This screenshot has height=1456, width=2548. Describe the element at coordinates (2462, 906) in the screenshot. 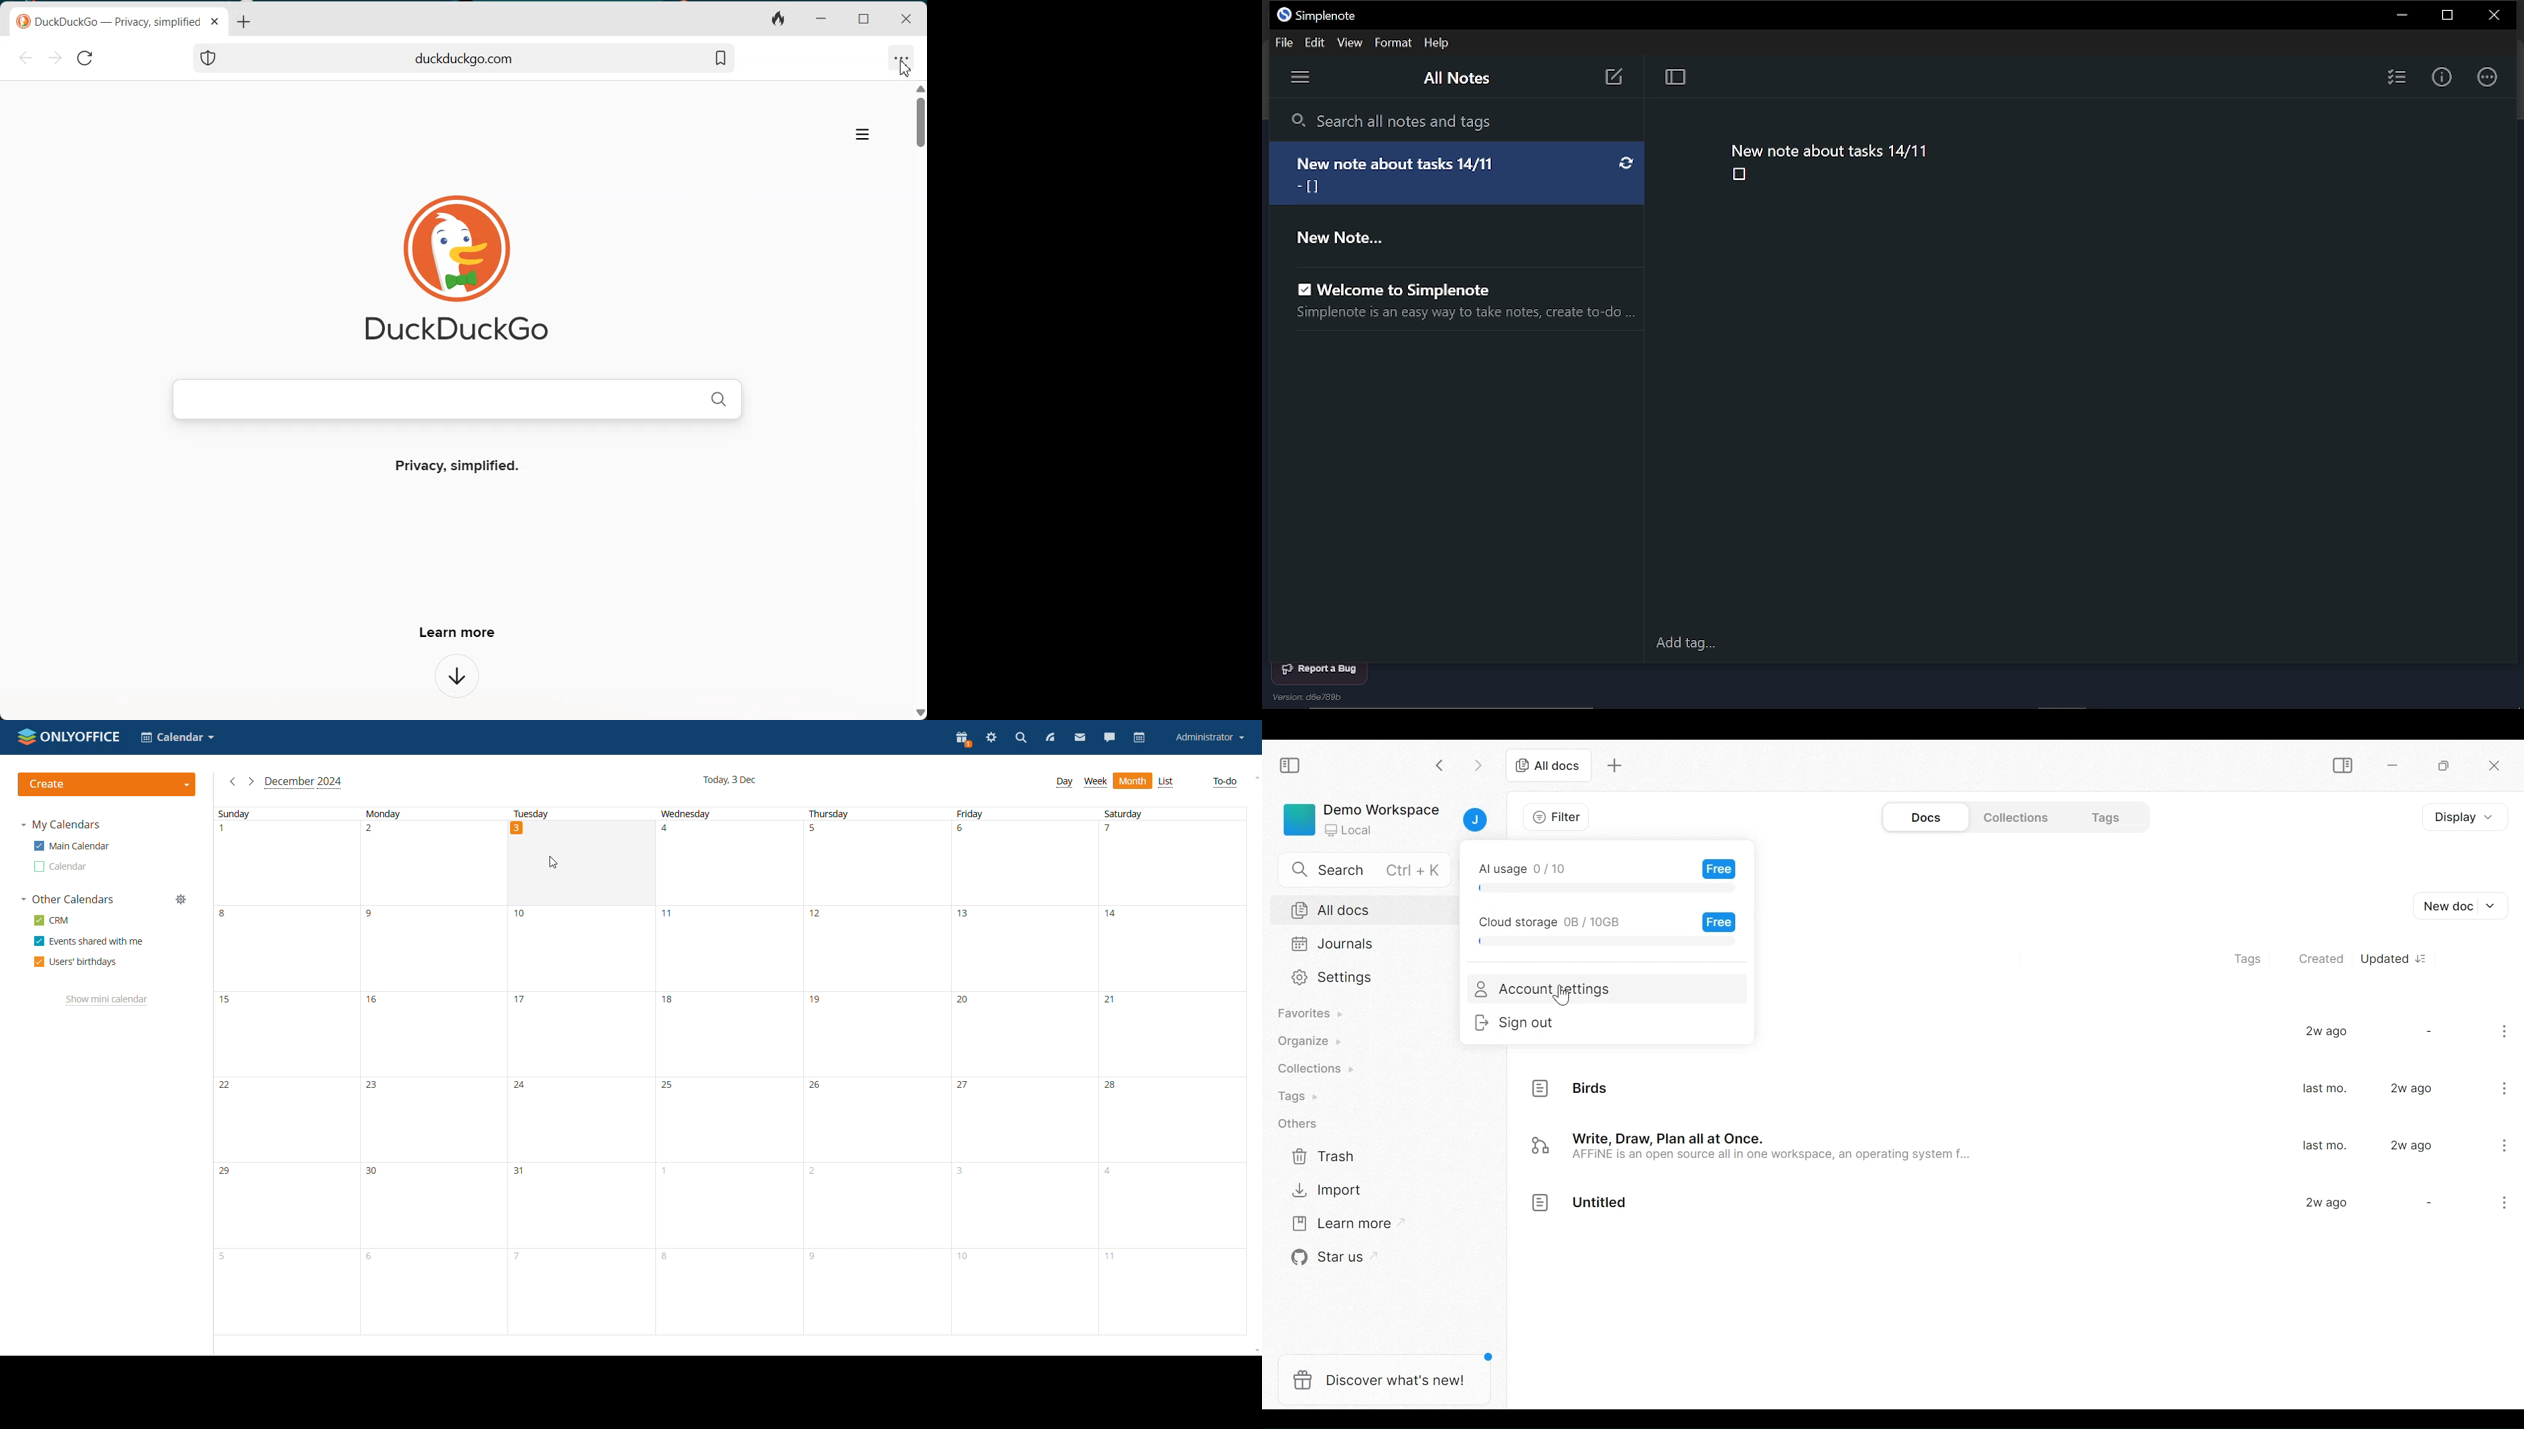

I see `Add New document` at that location.